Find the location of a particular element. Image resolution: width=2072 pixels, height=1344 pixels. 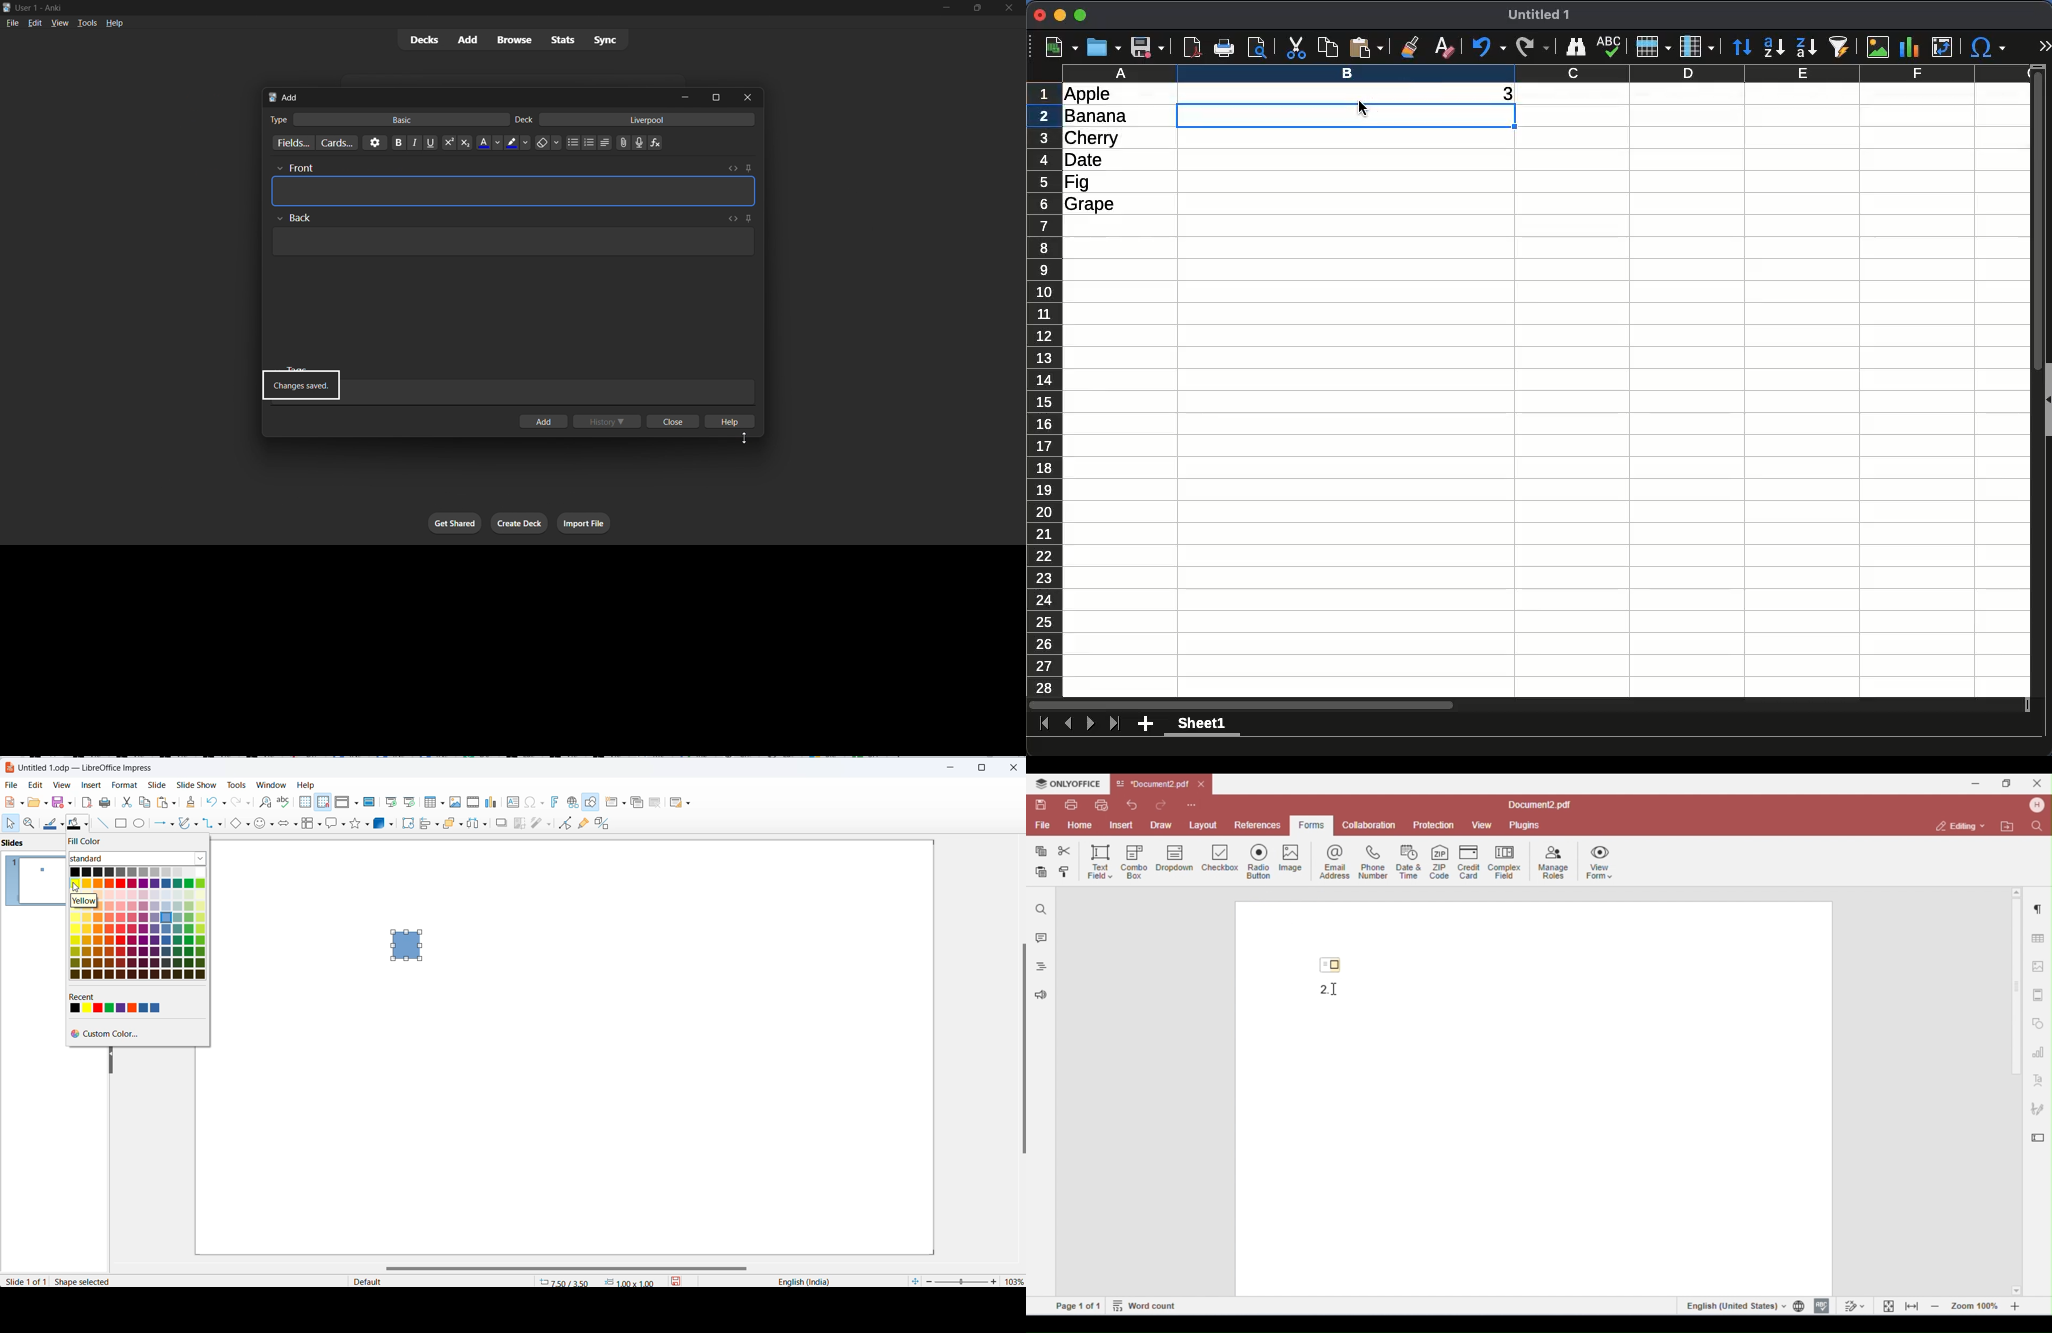

print is located at coordinates (1224, 48).